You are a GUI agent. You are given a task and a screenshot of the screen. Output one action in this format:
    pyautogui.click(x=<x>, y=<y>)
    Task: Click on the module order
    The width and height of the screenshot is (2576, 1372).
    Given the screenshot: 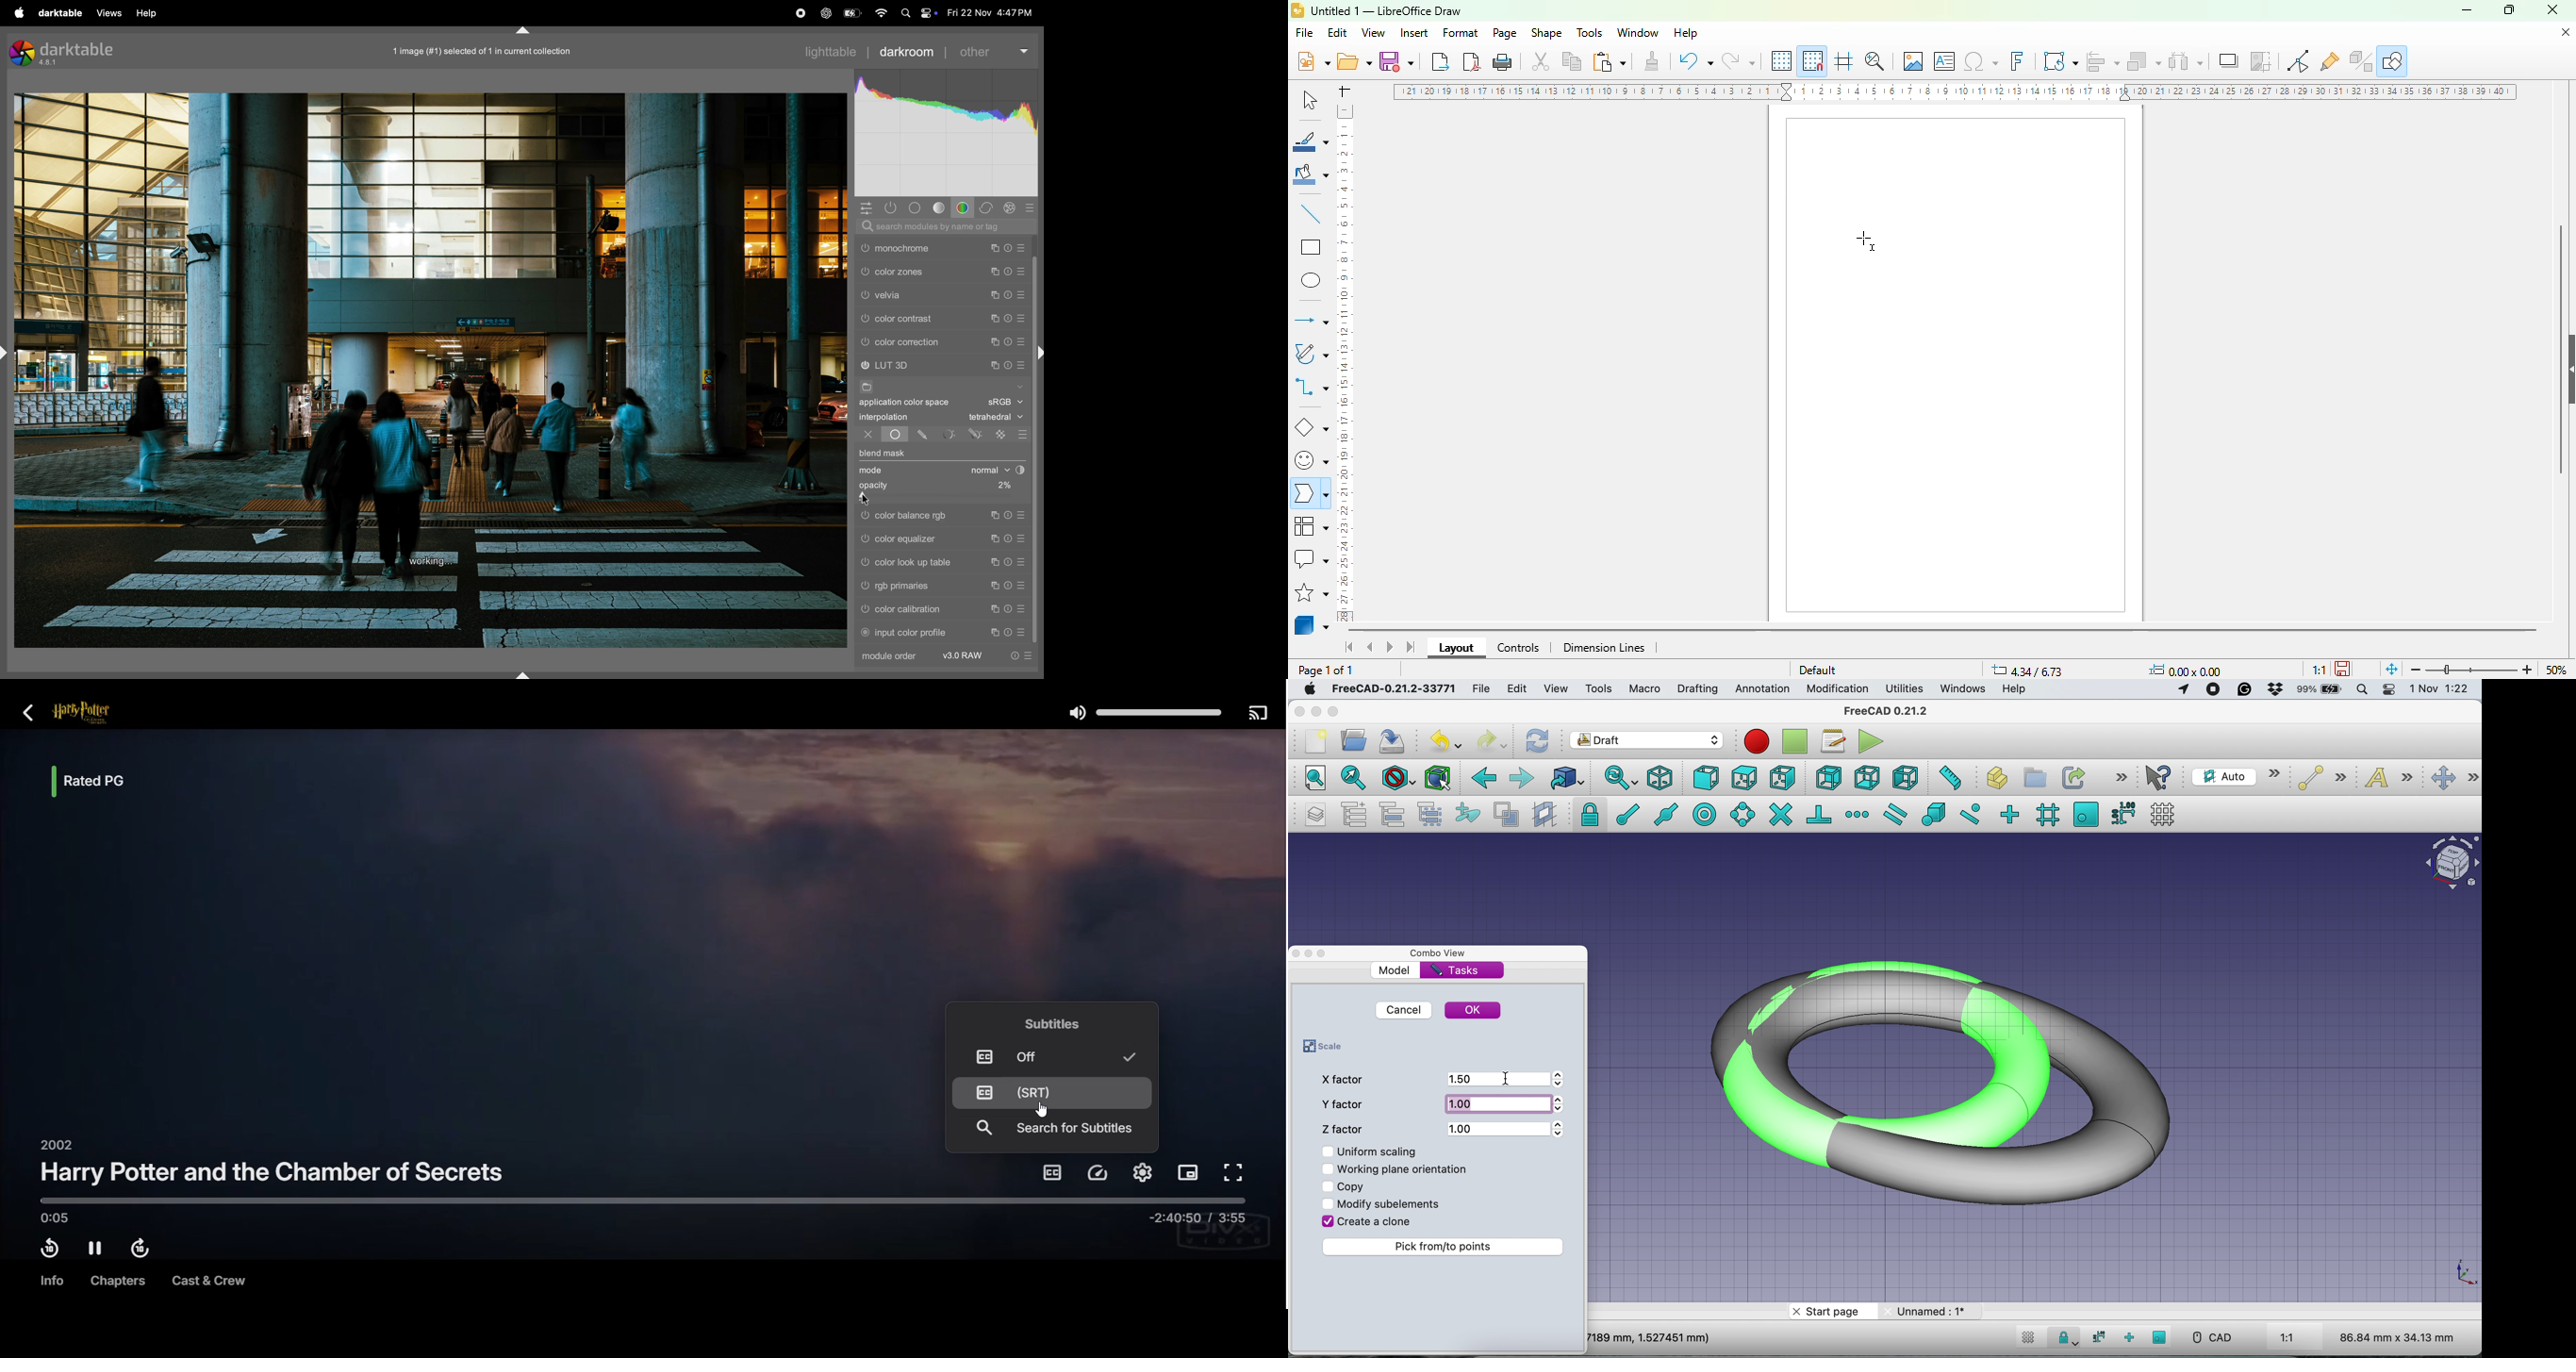 What is the action you would take?
    pyautogui.click(x=897, y=658)
    